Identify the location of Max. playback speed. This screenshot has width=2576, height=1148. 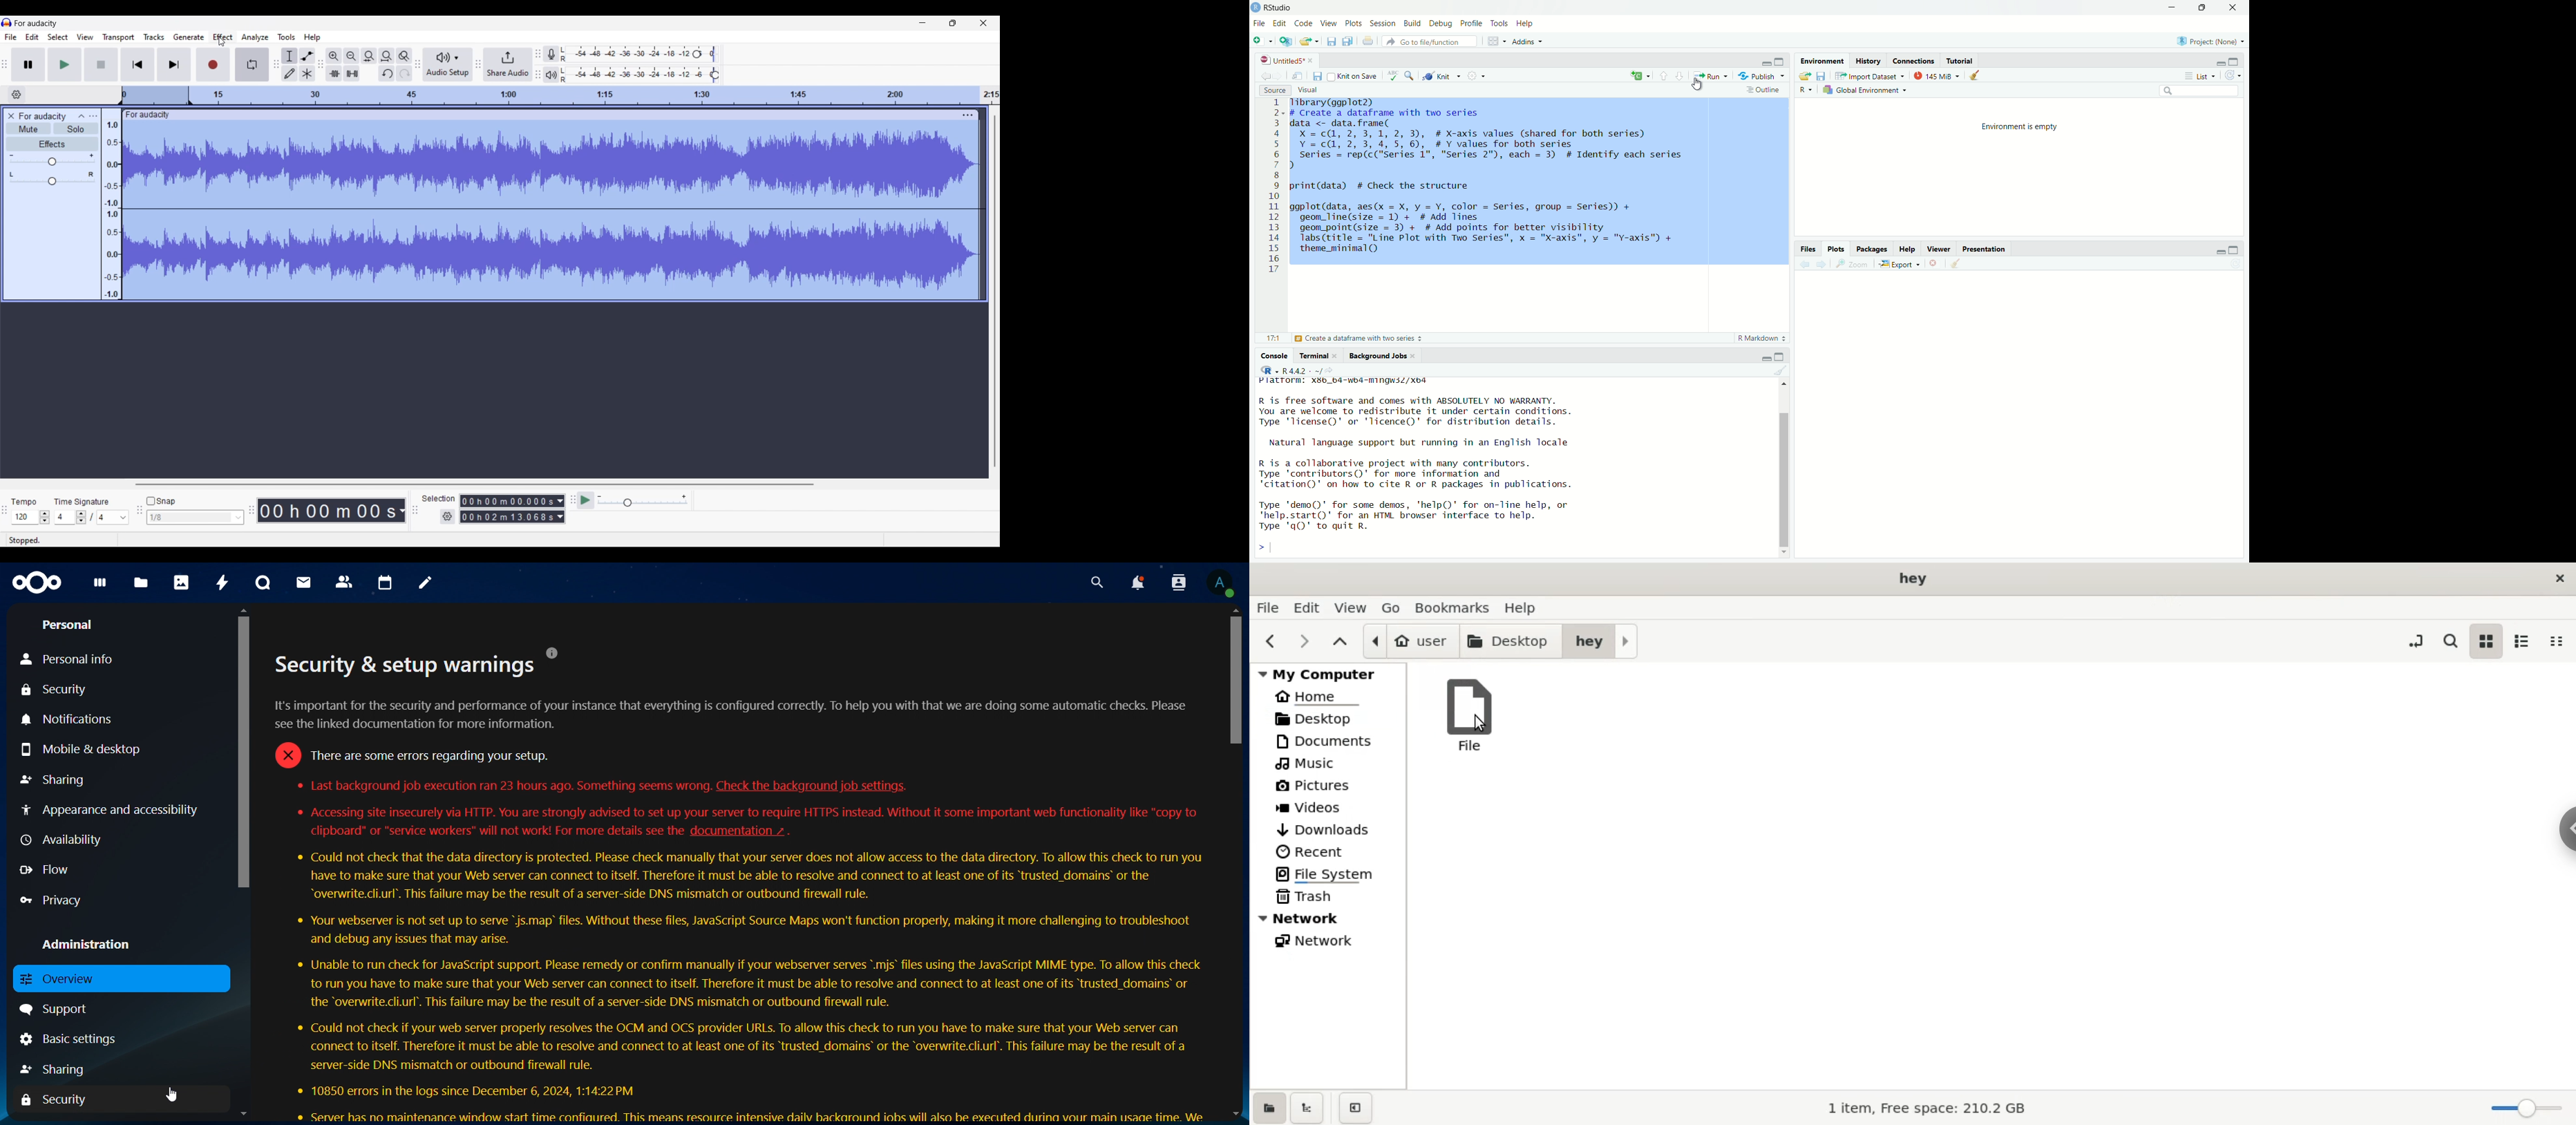
(684, 497).